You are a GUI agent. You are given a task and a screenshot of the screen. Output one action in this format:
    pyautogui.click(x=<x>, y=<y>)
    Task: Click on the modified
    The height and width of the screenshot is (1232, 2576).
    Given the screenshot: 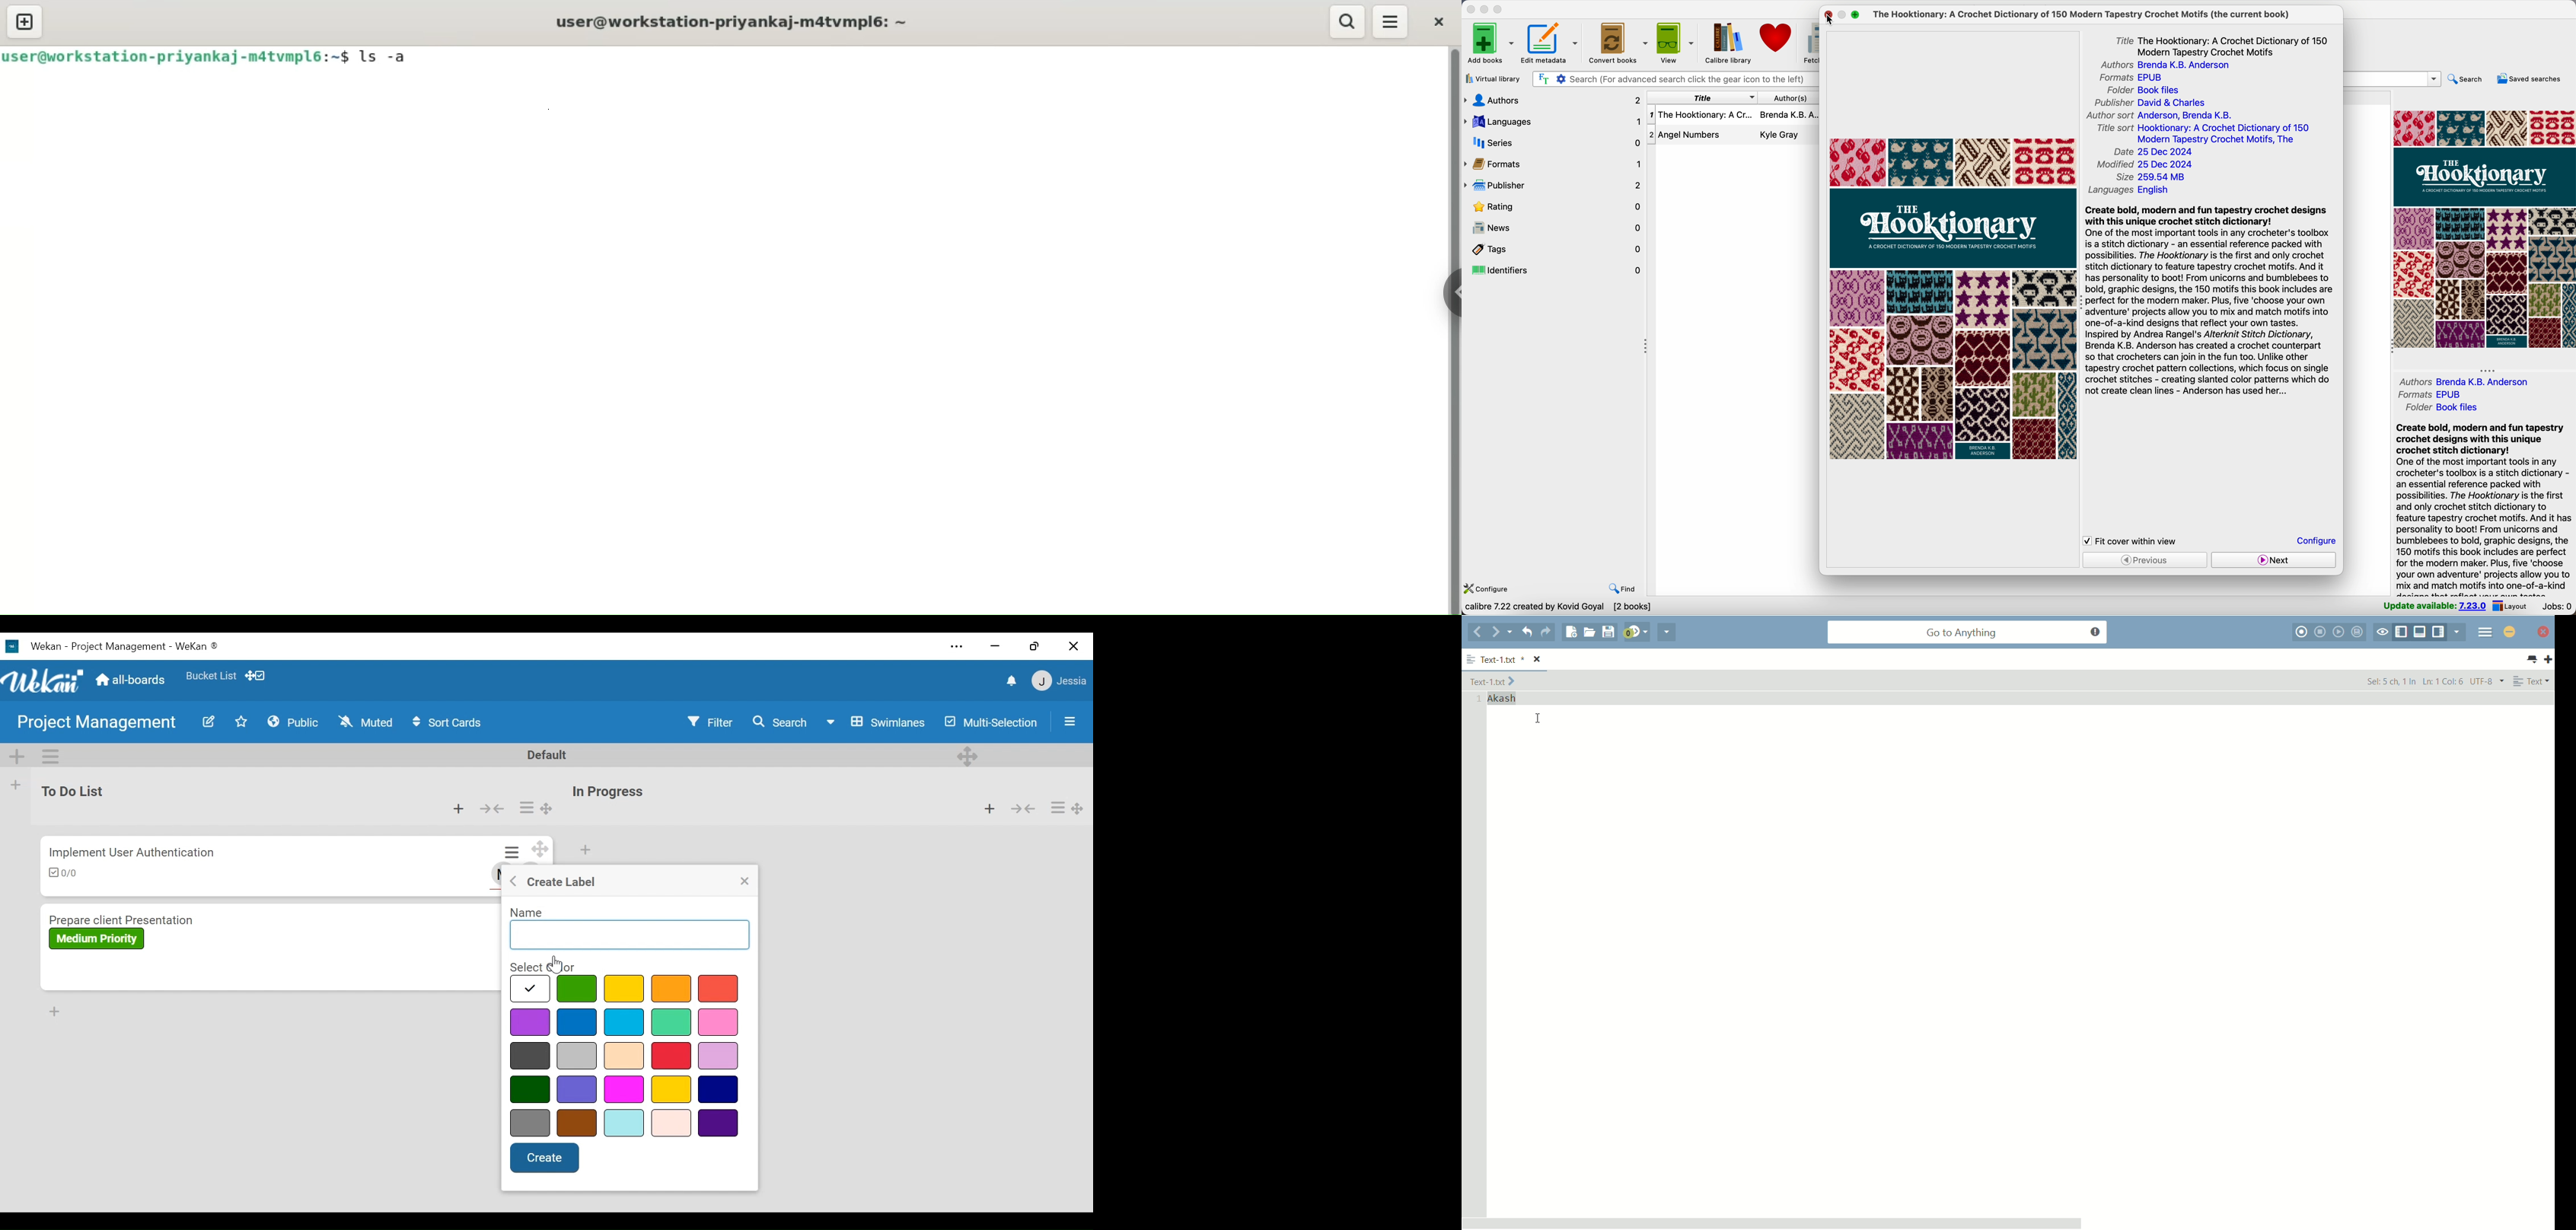 What is the action you would take?
    pyautogui.click(x=2146, y=165)
    